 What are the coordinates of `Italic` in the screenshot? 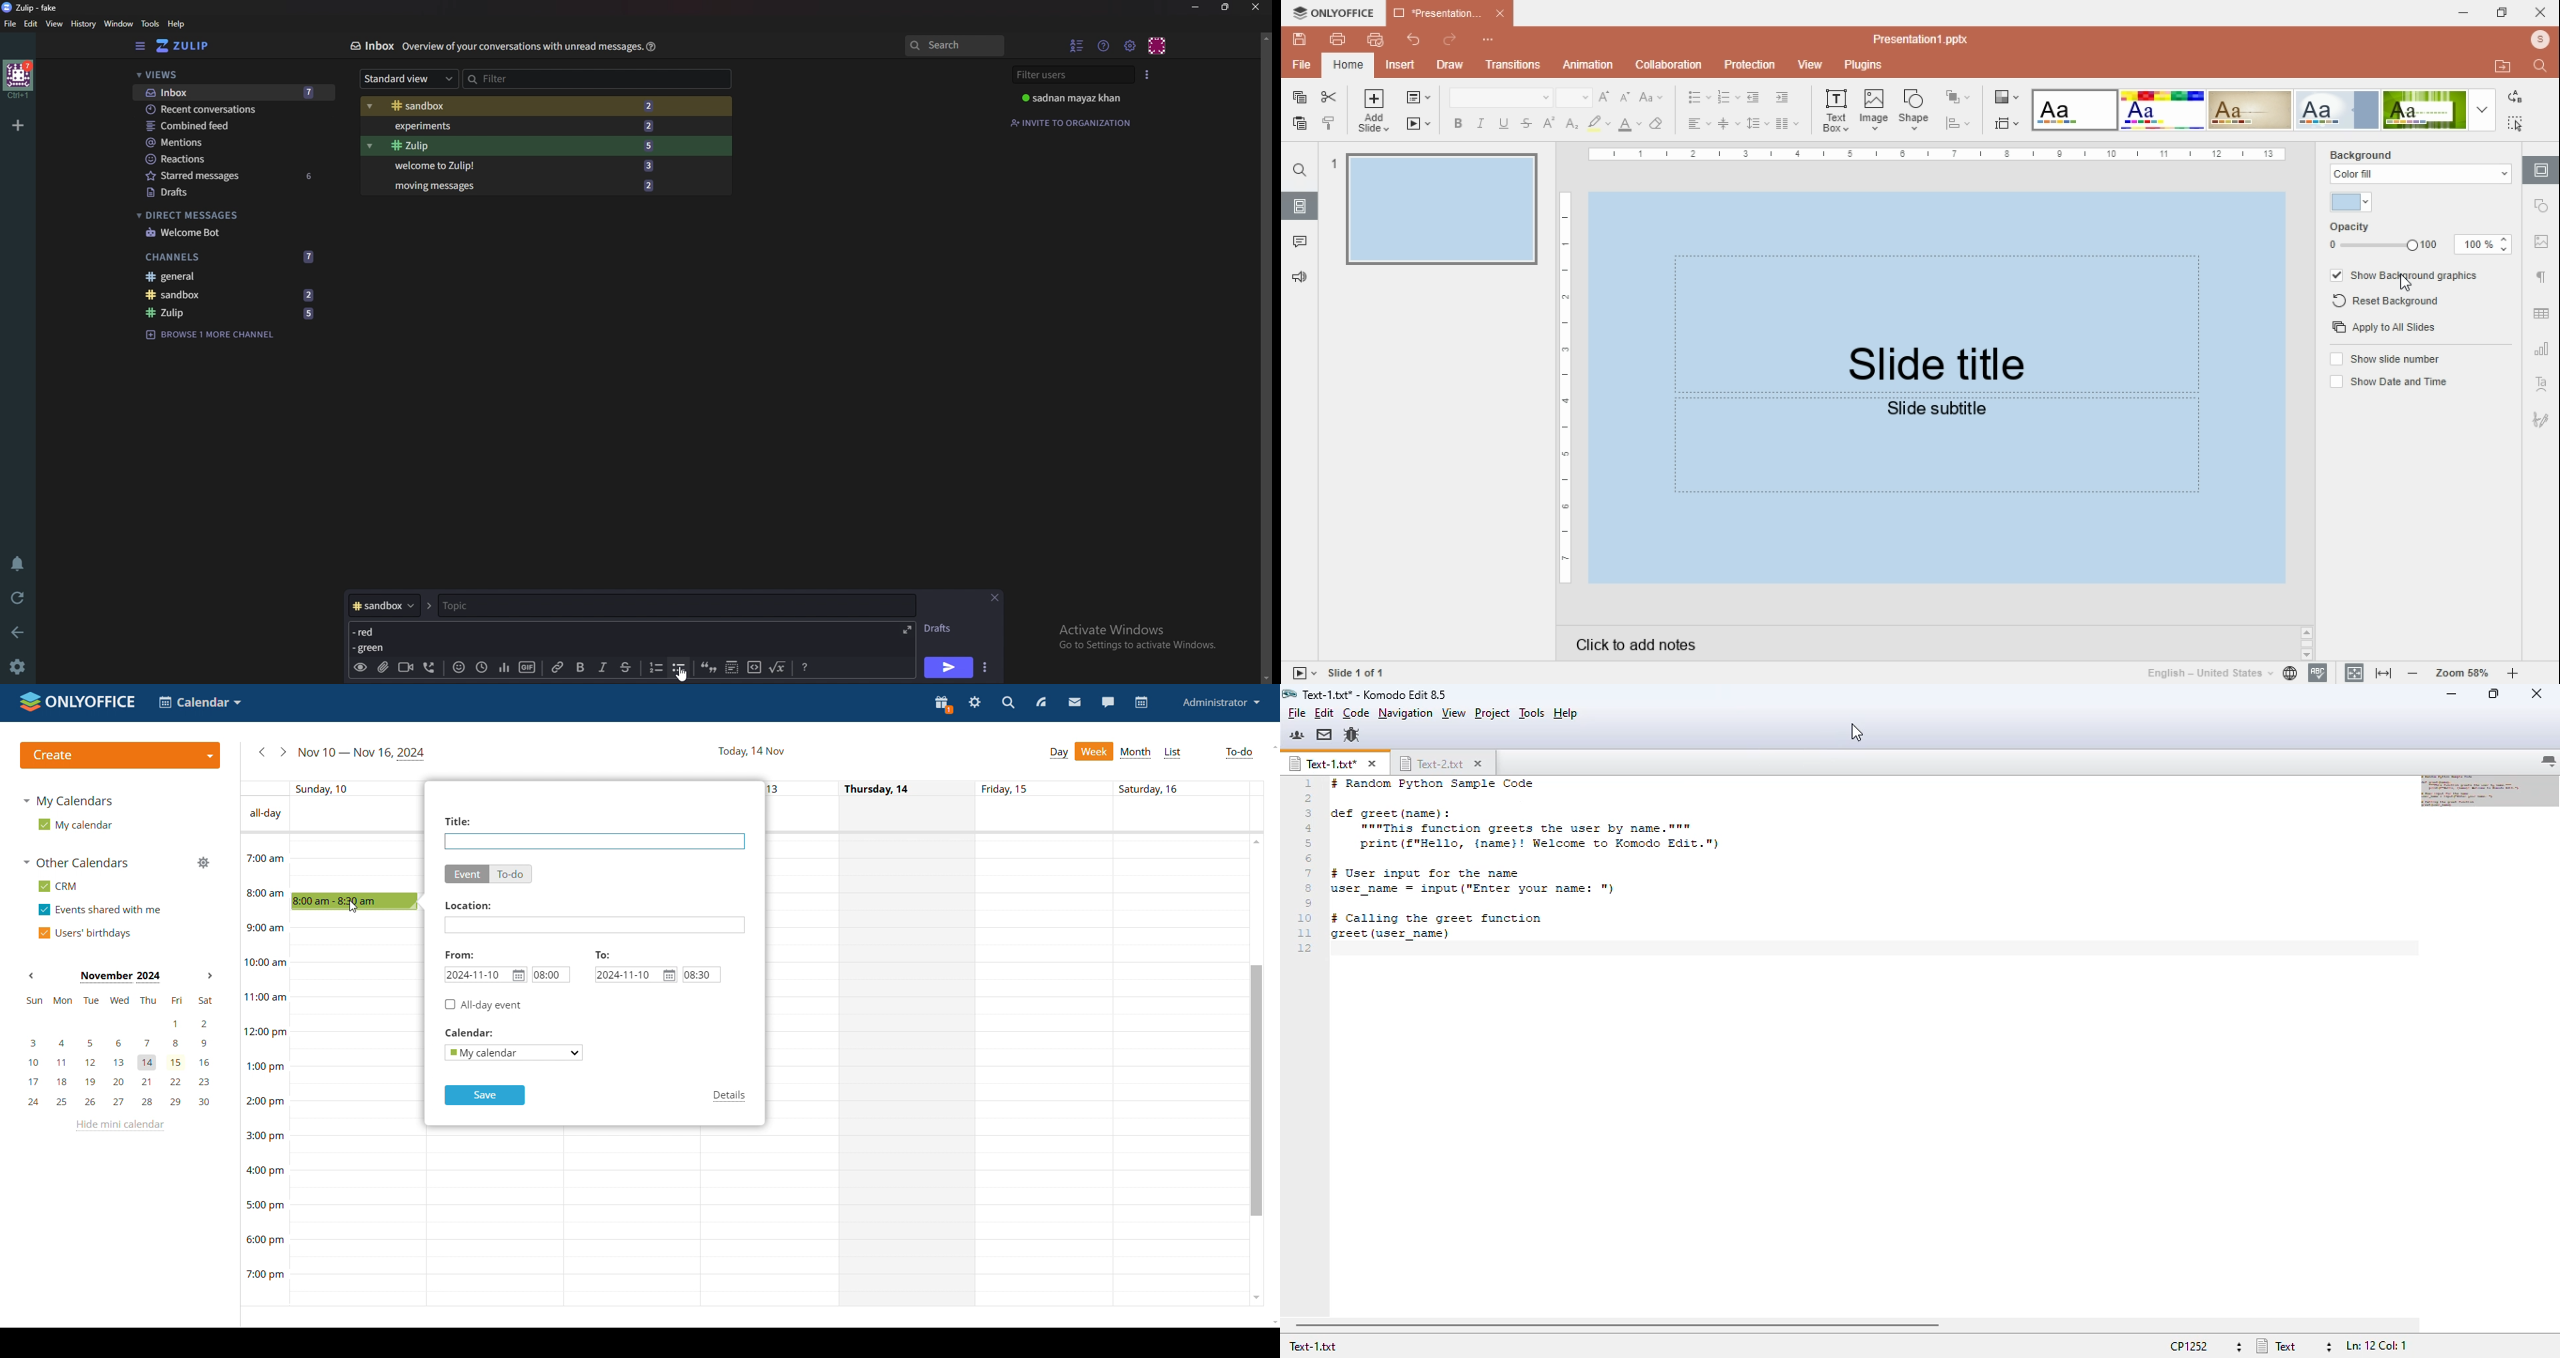 It's located at (603, 667).